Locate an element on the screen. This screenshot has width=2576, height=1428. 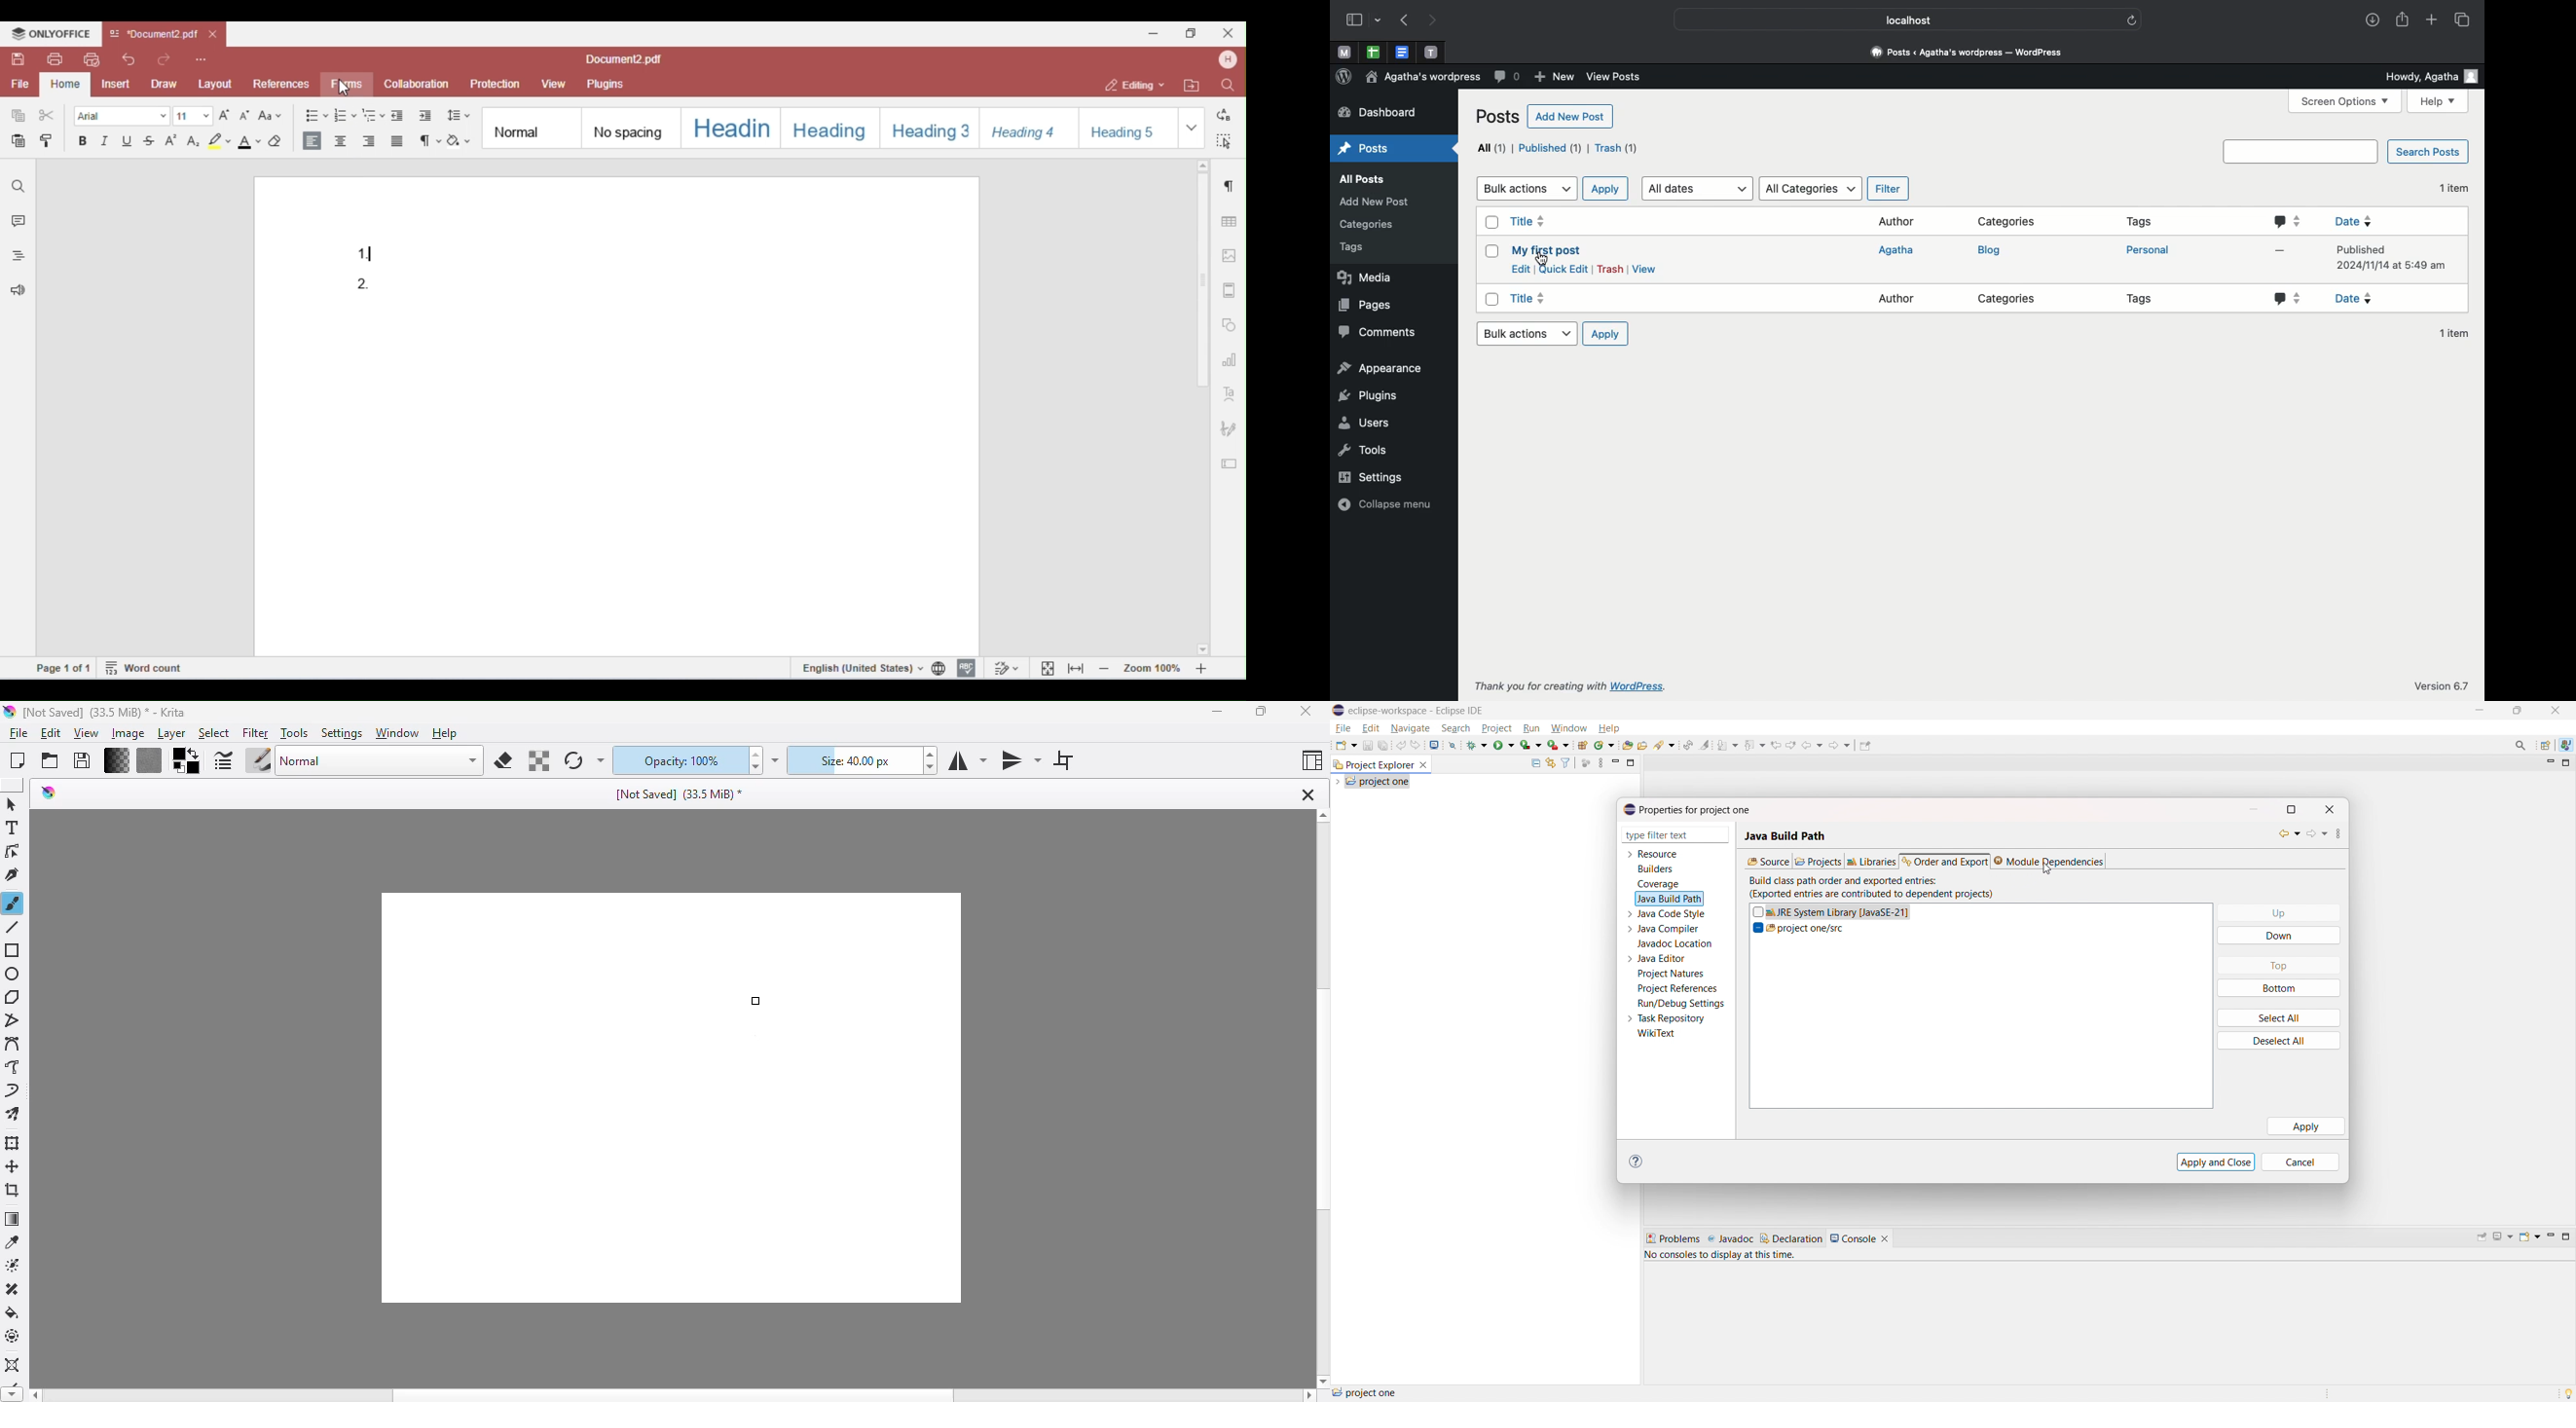
Apply is located at coordinates (1605, 334).